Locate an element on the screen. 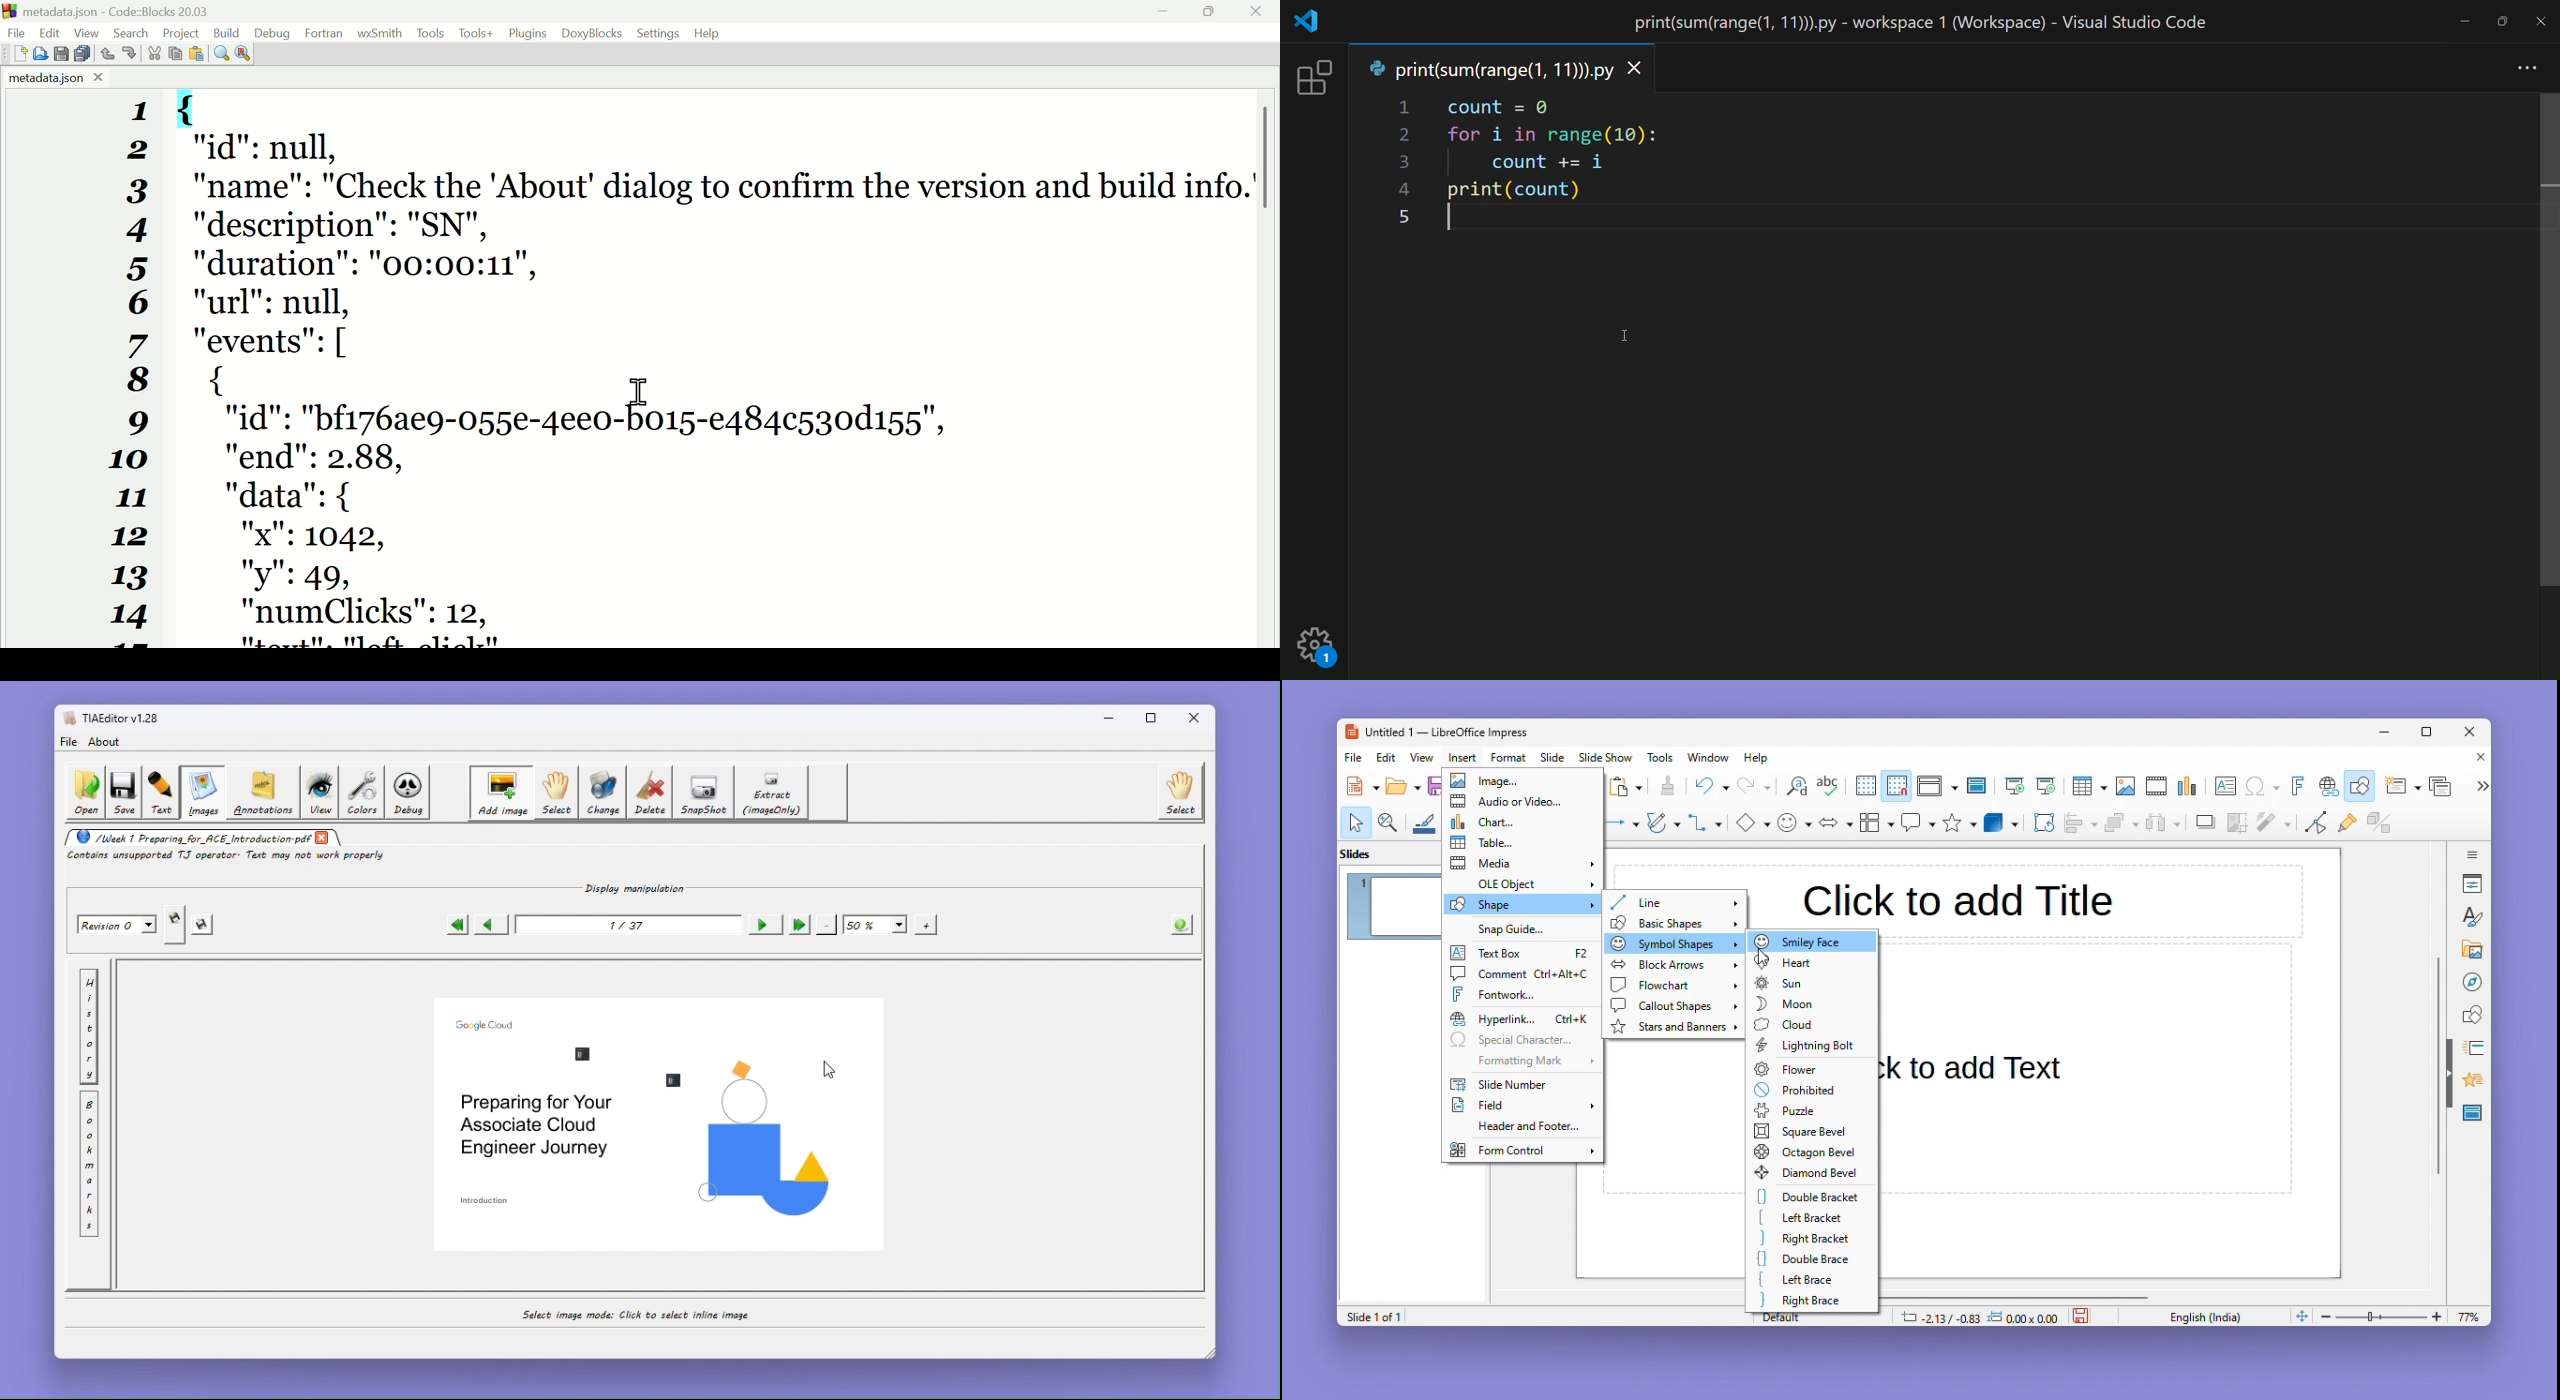 The width and height of the screenshot is (2576, 1400). expand is located at coordinates (2480, 786).